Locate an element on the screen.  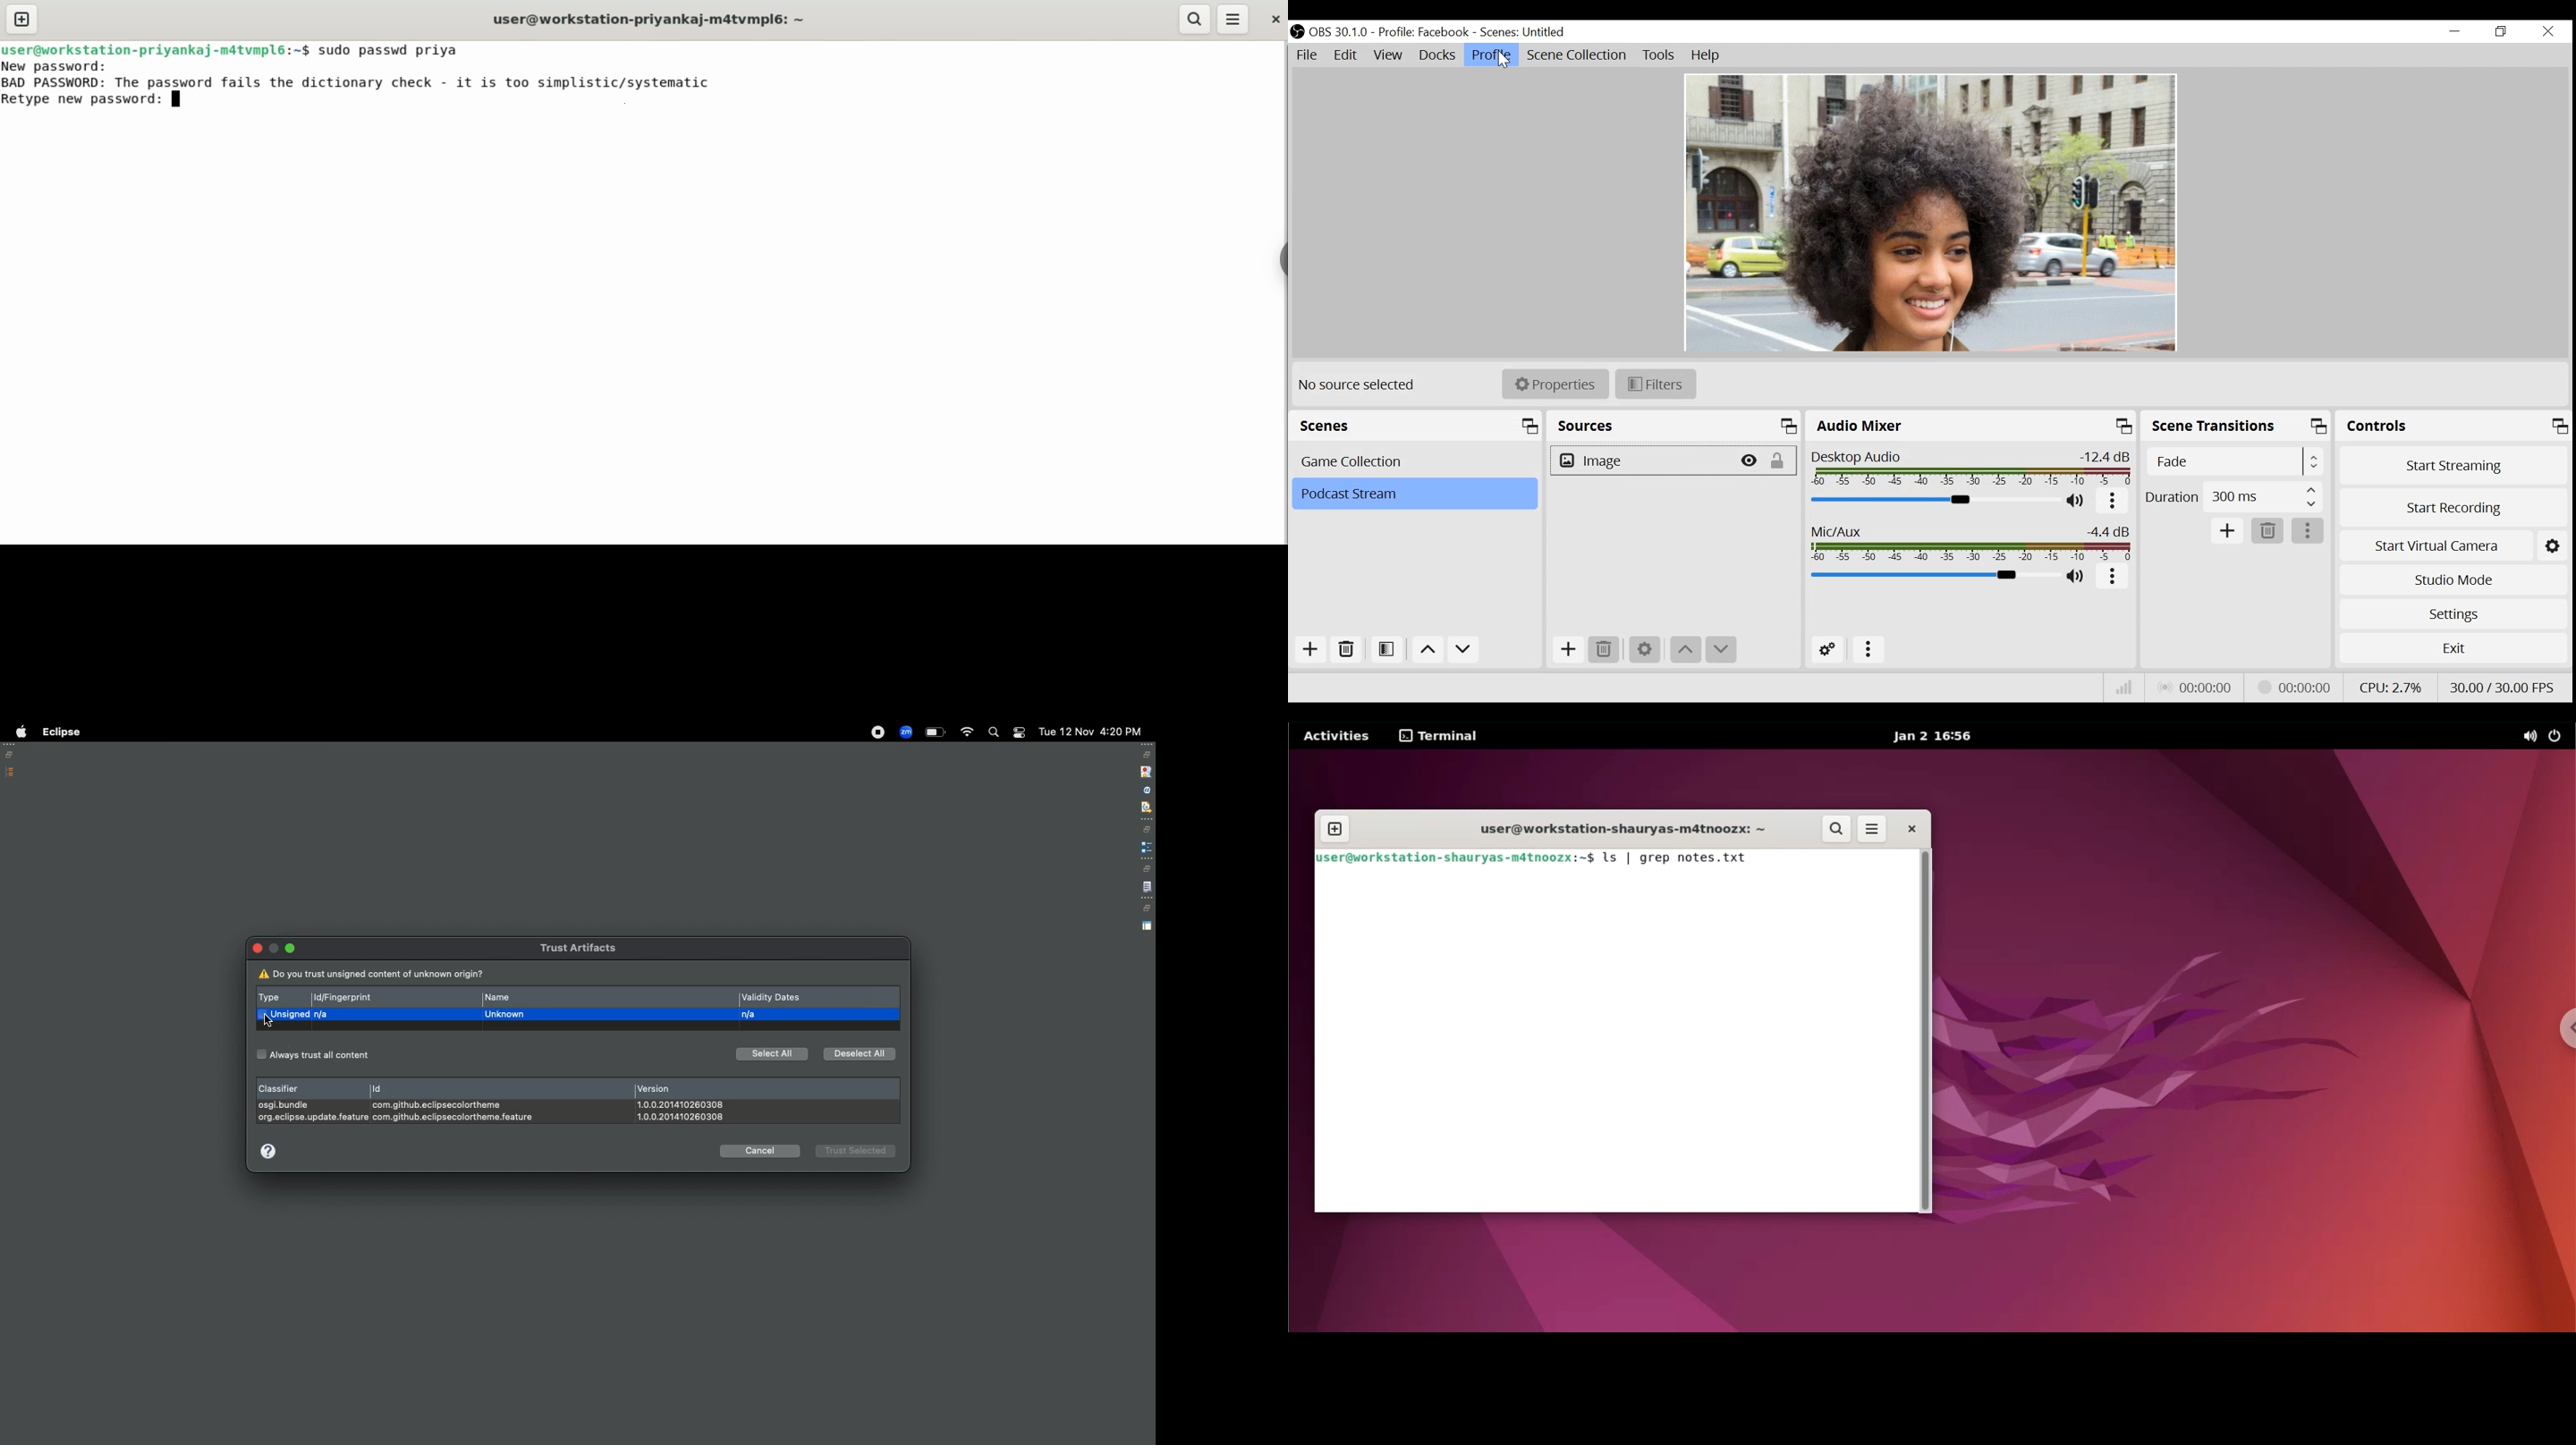
Start Virtual Camera is located at coordinates (2454, 547).